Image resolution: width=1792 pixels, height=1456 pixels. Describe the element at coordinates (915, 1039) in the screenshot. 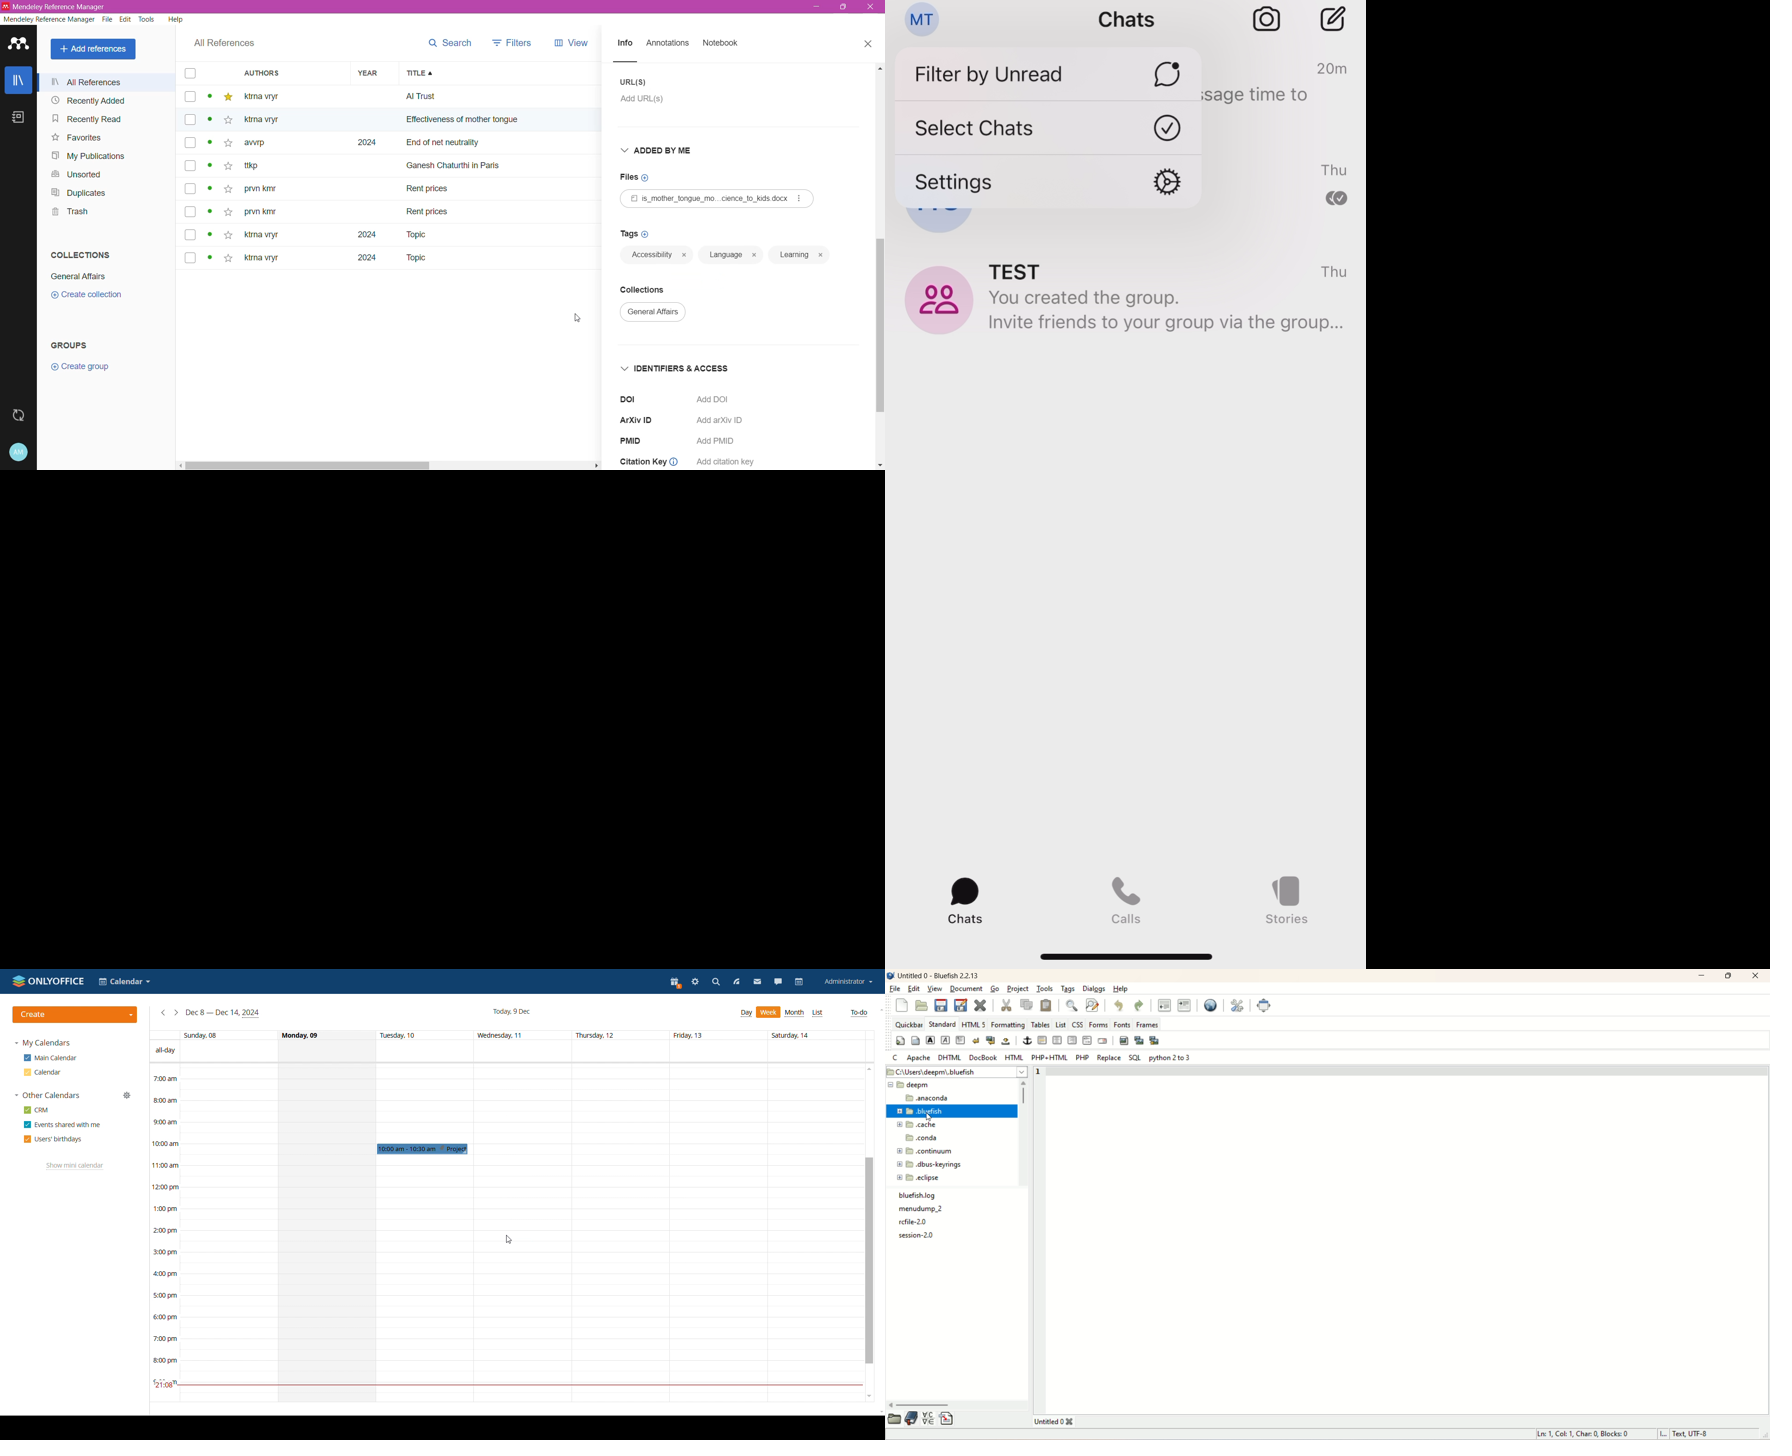

I see `body` at that location.